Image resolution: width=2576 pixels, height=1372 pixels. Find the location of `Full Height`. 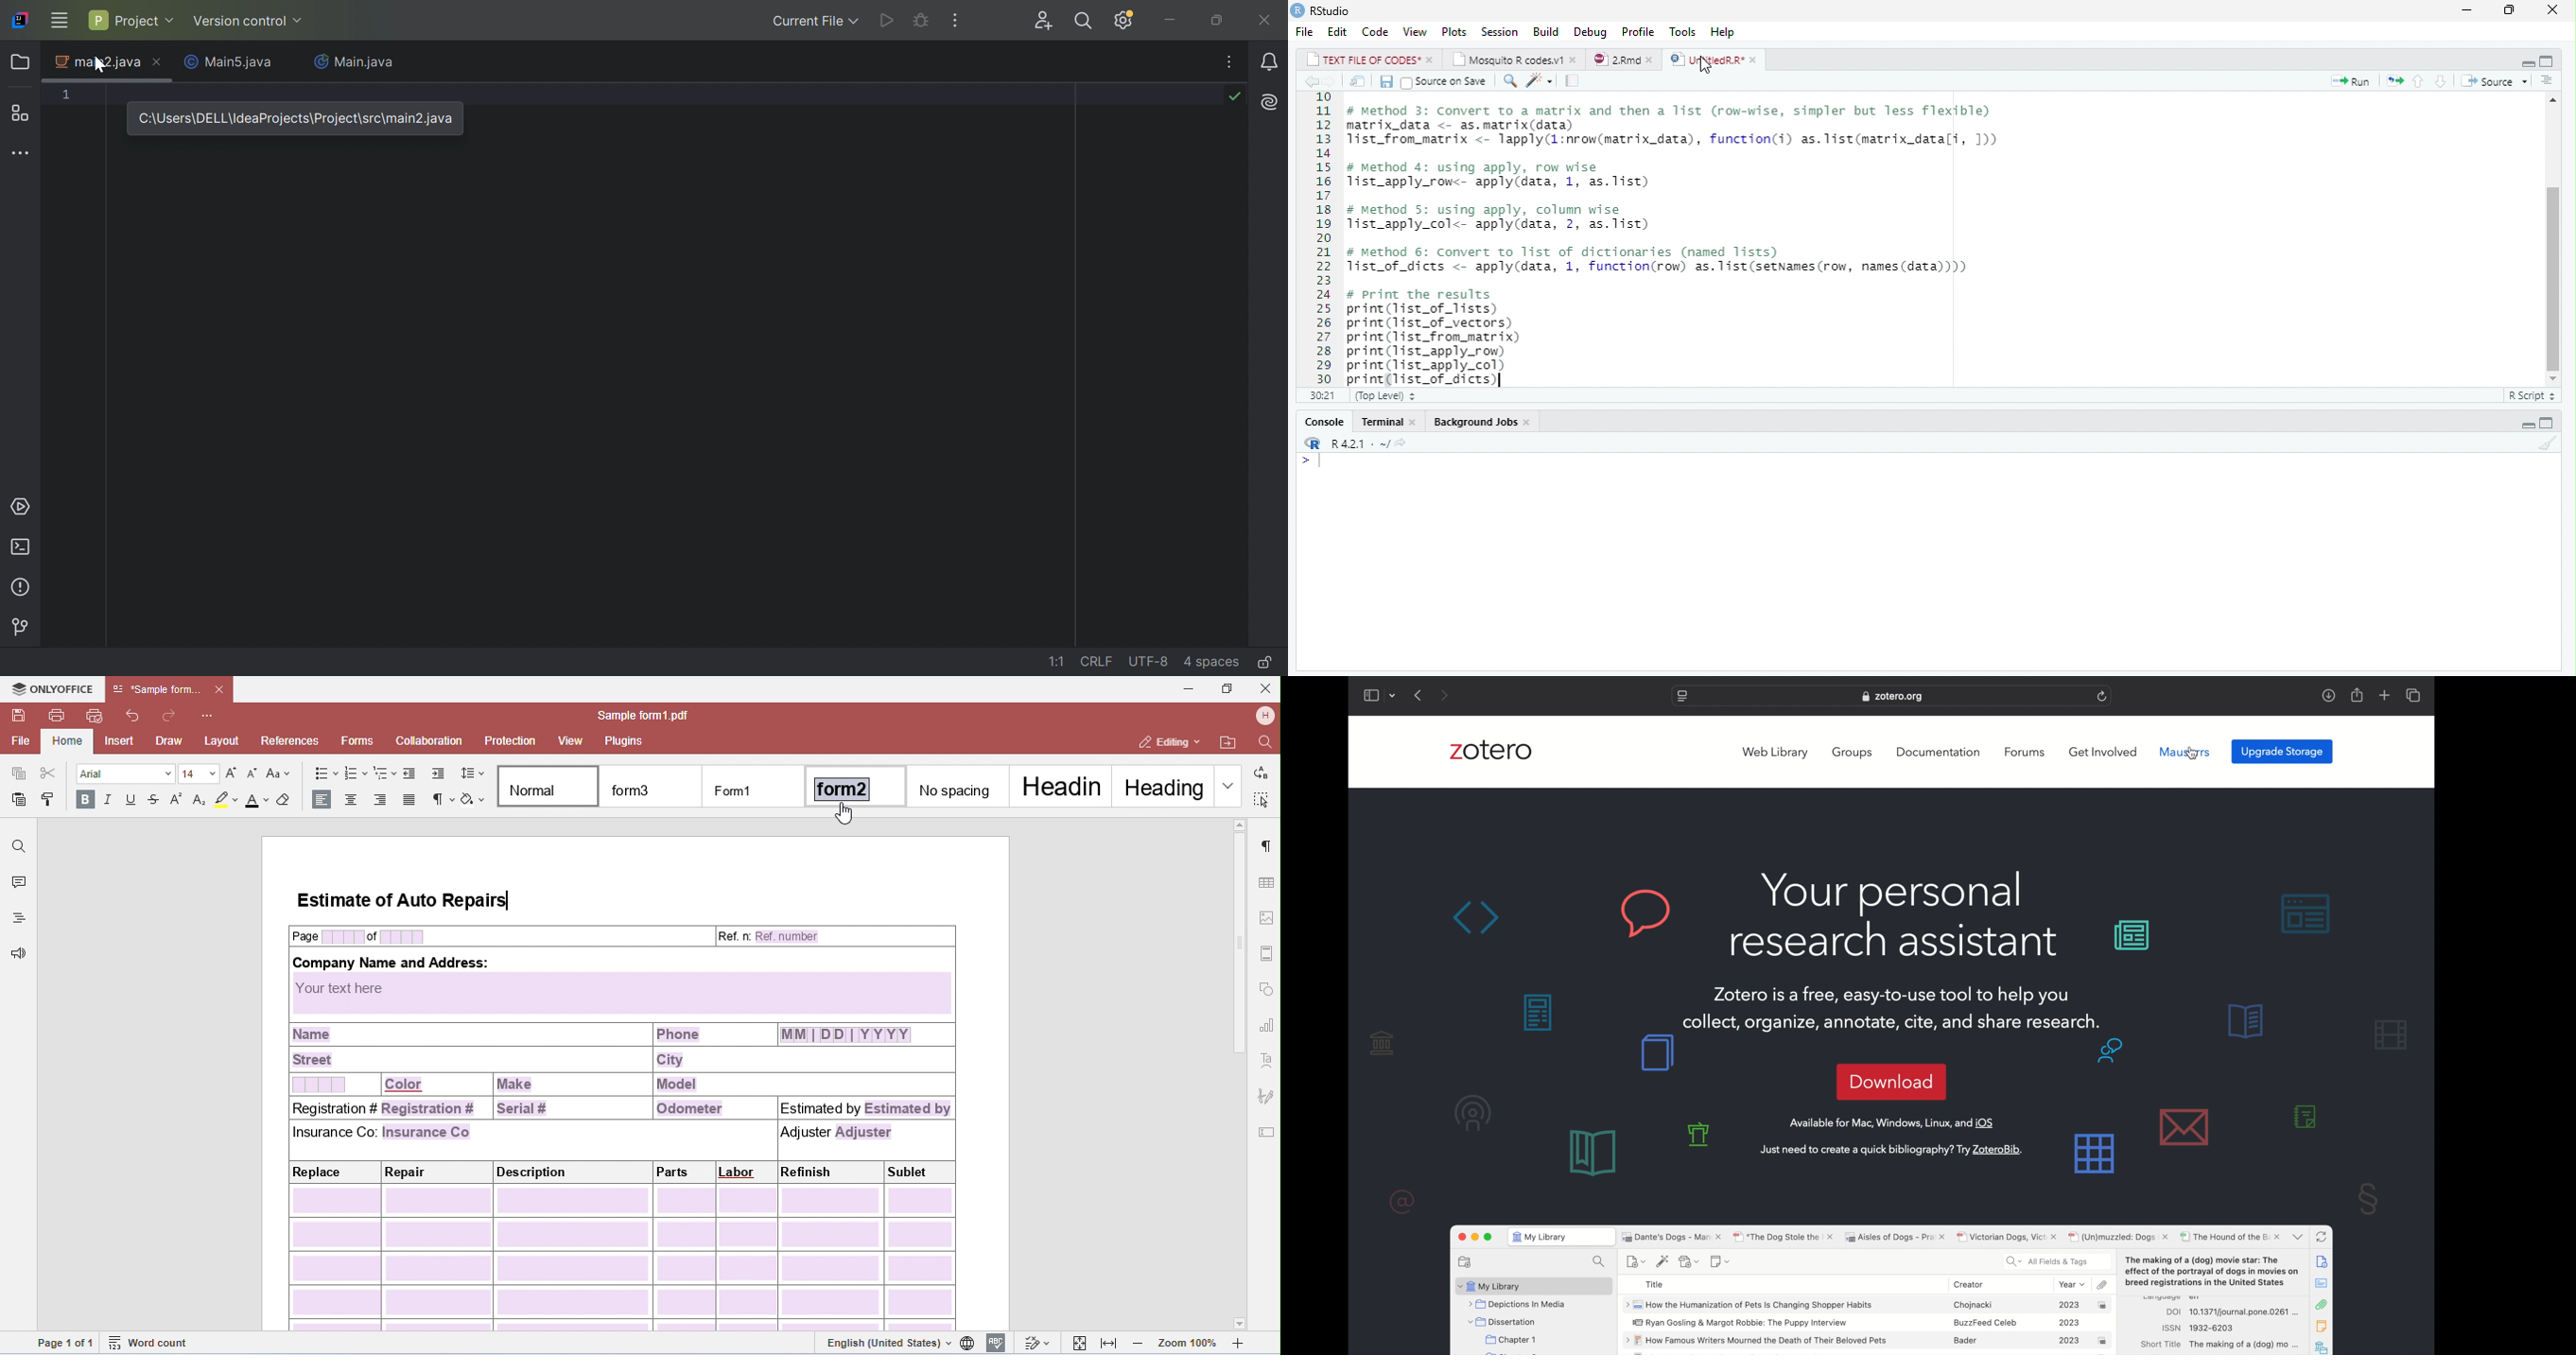

Full Height is located at coordinates (2547, 61).